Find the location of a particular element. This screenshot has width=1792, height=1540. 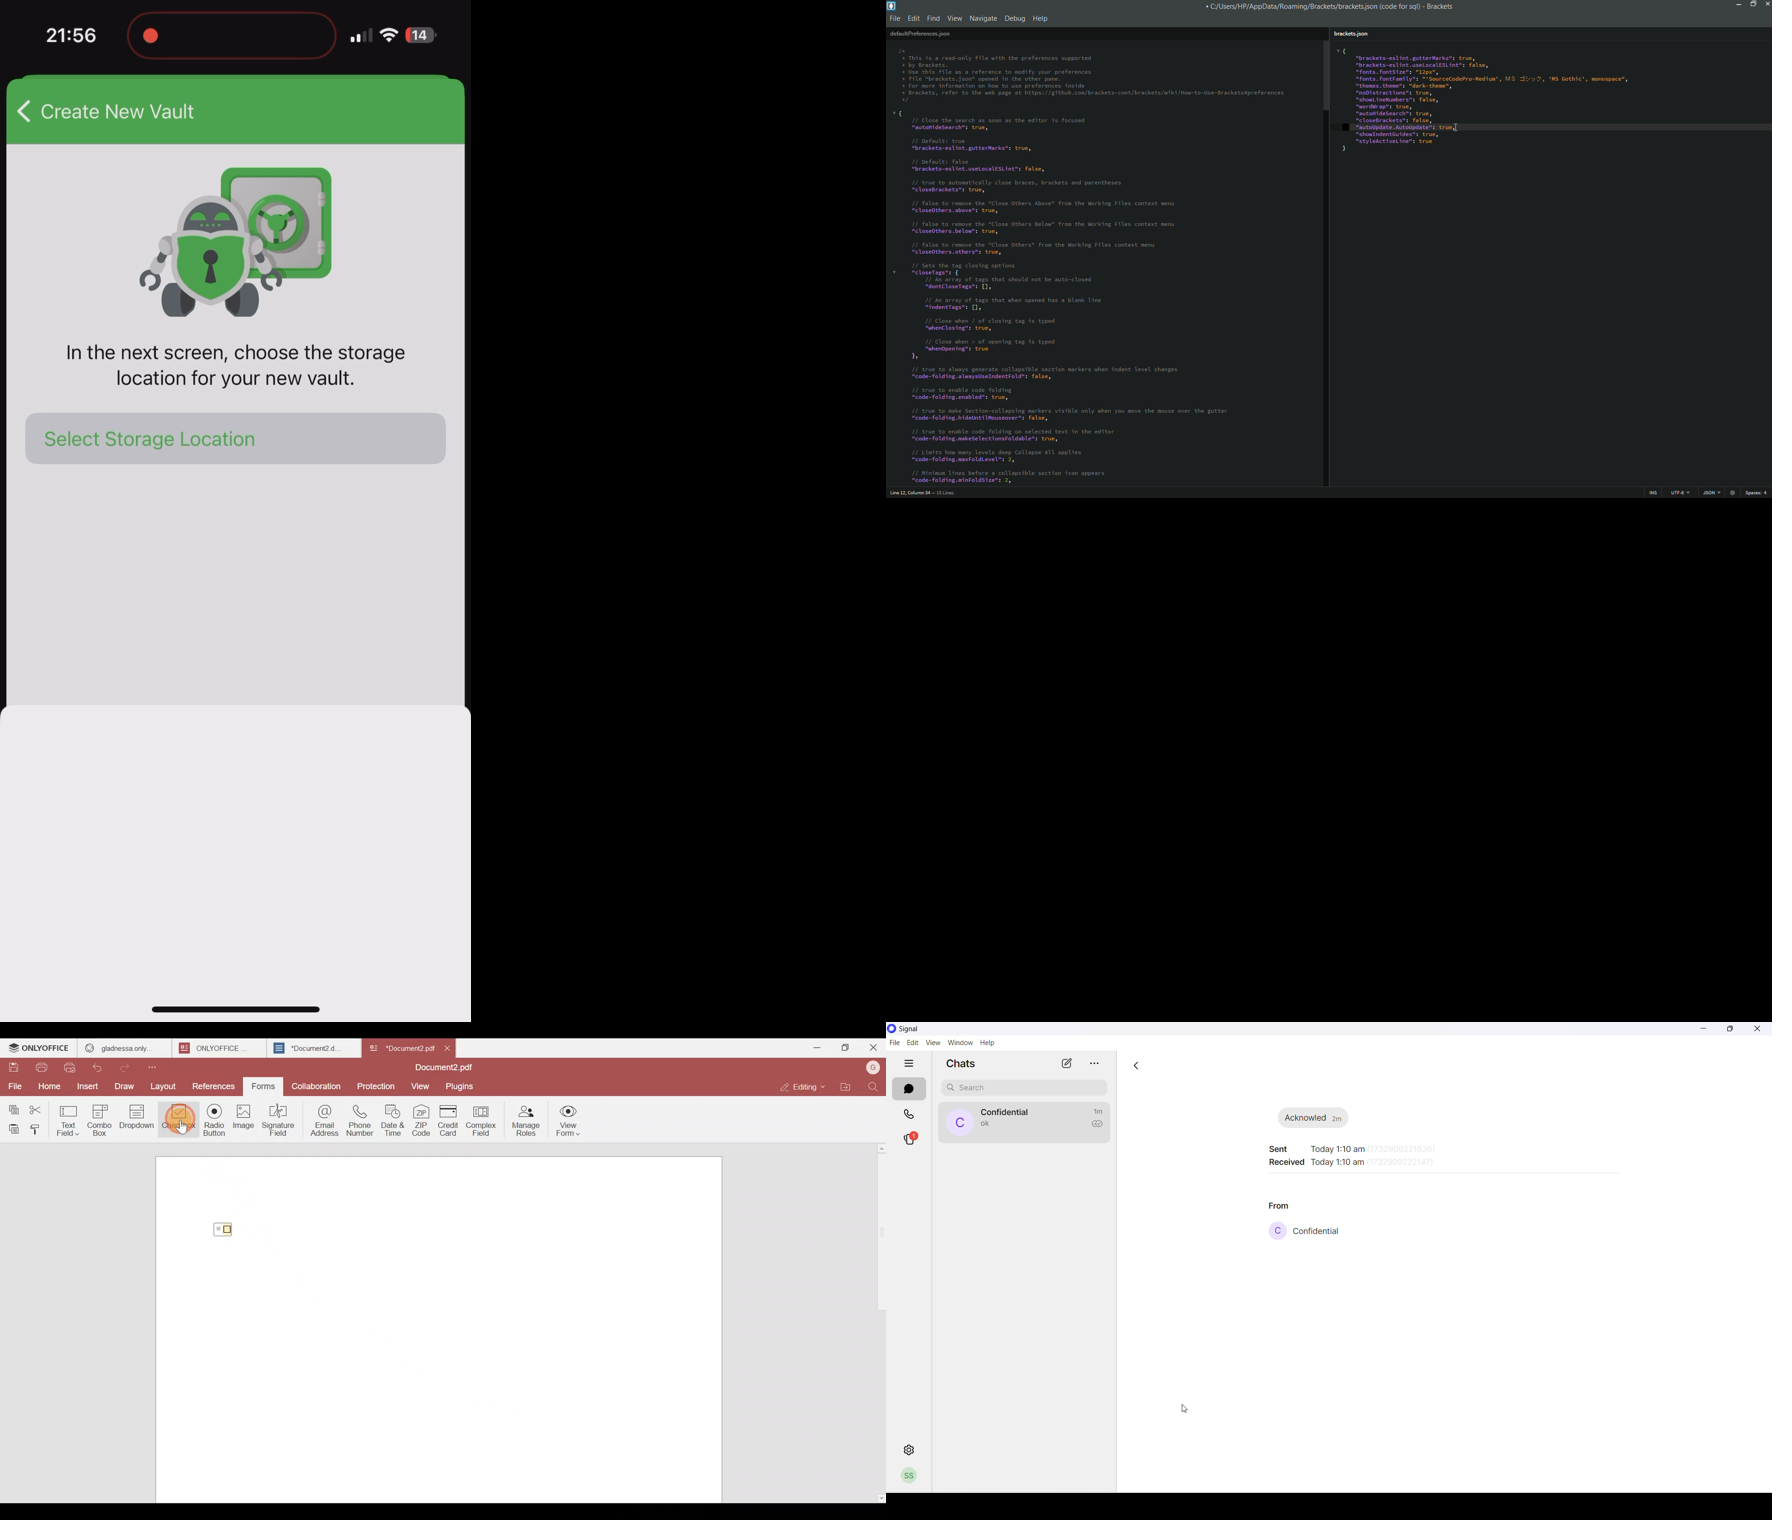

cursor is located at coordinates (1187, 1408).